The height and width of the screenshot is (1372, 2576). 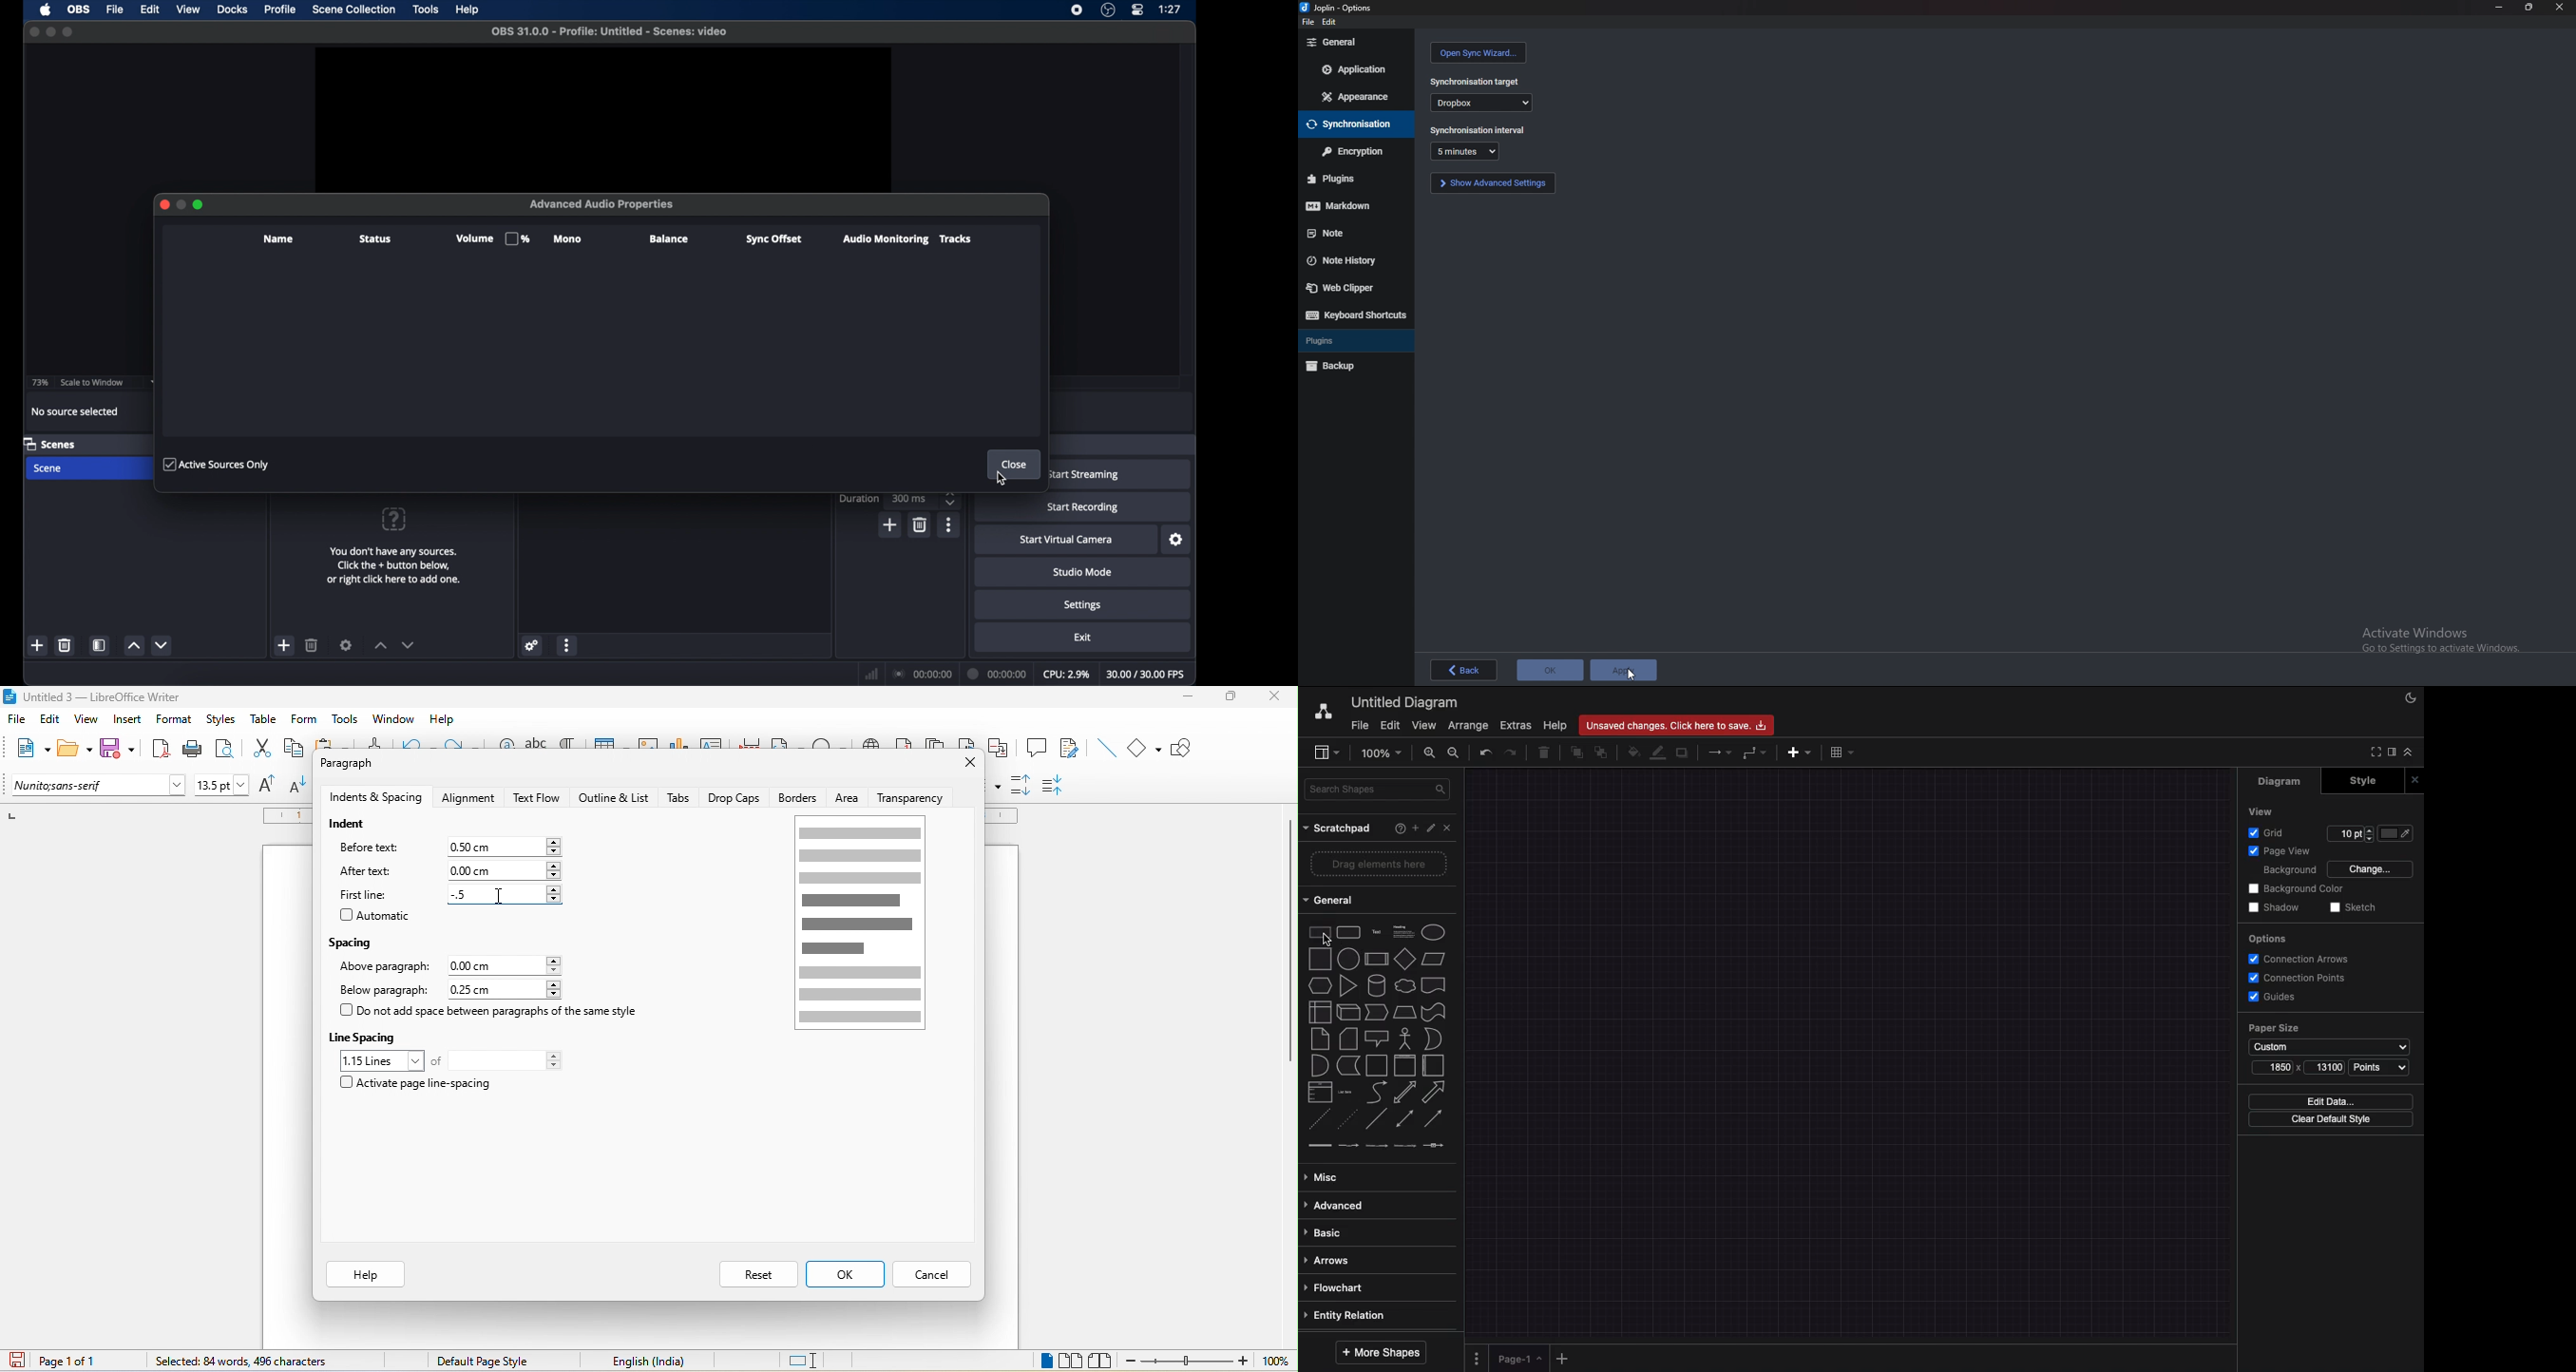 What do you see at coordinates (1356, 315) in the screenshot?
I see `keyboard shortcuts` at bounding box center [1356, 315].